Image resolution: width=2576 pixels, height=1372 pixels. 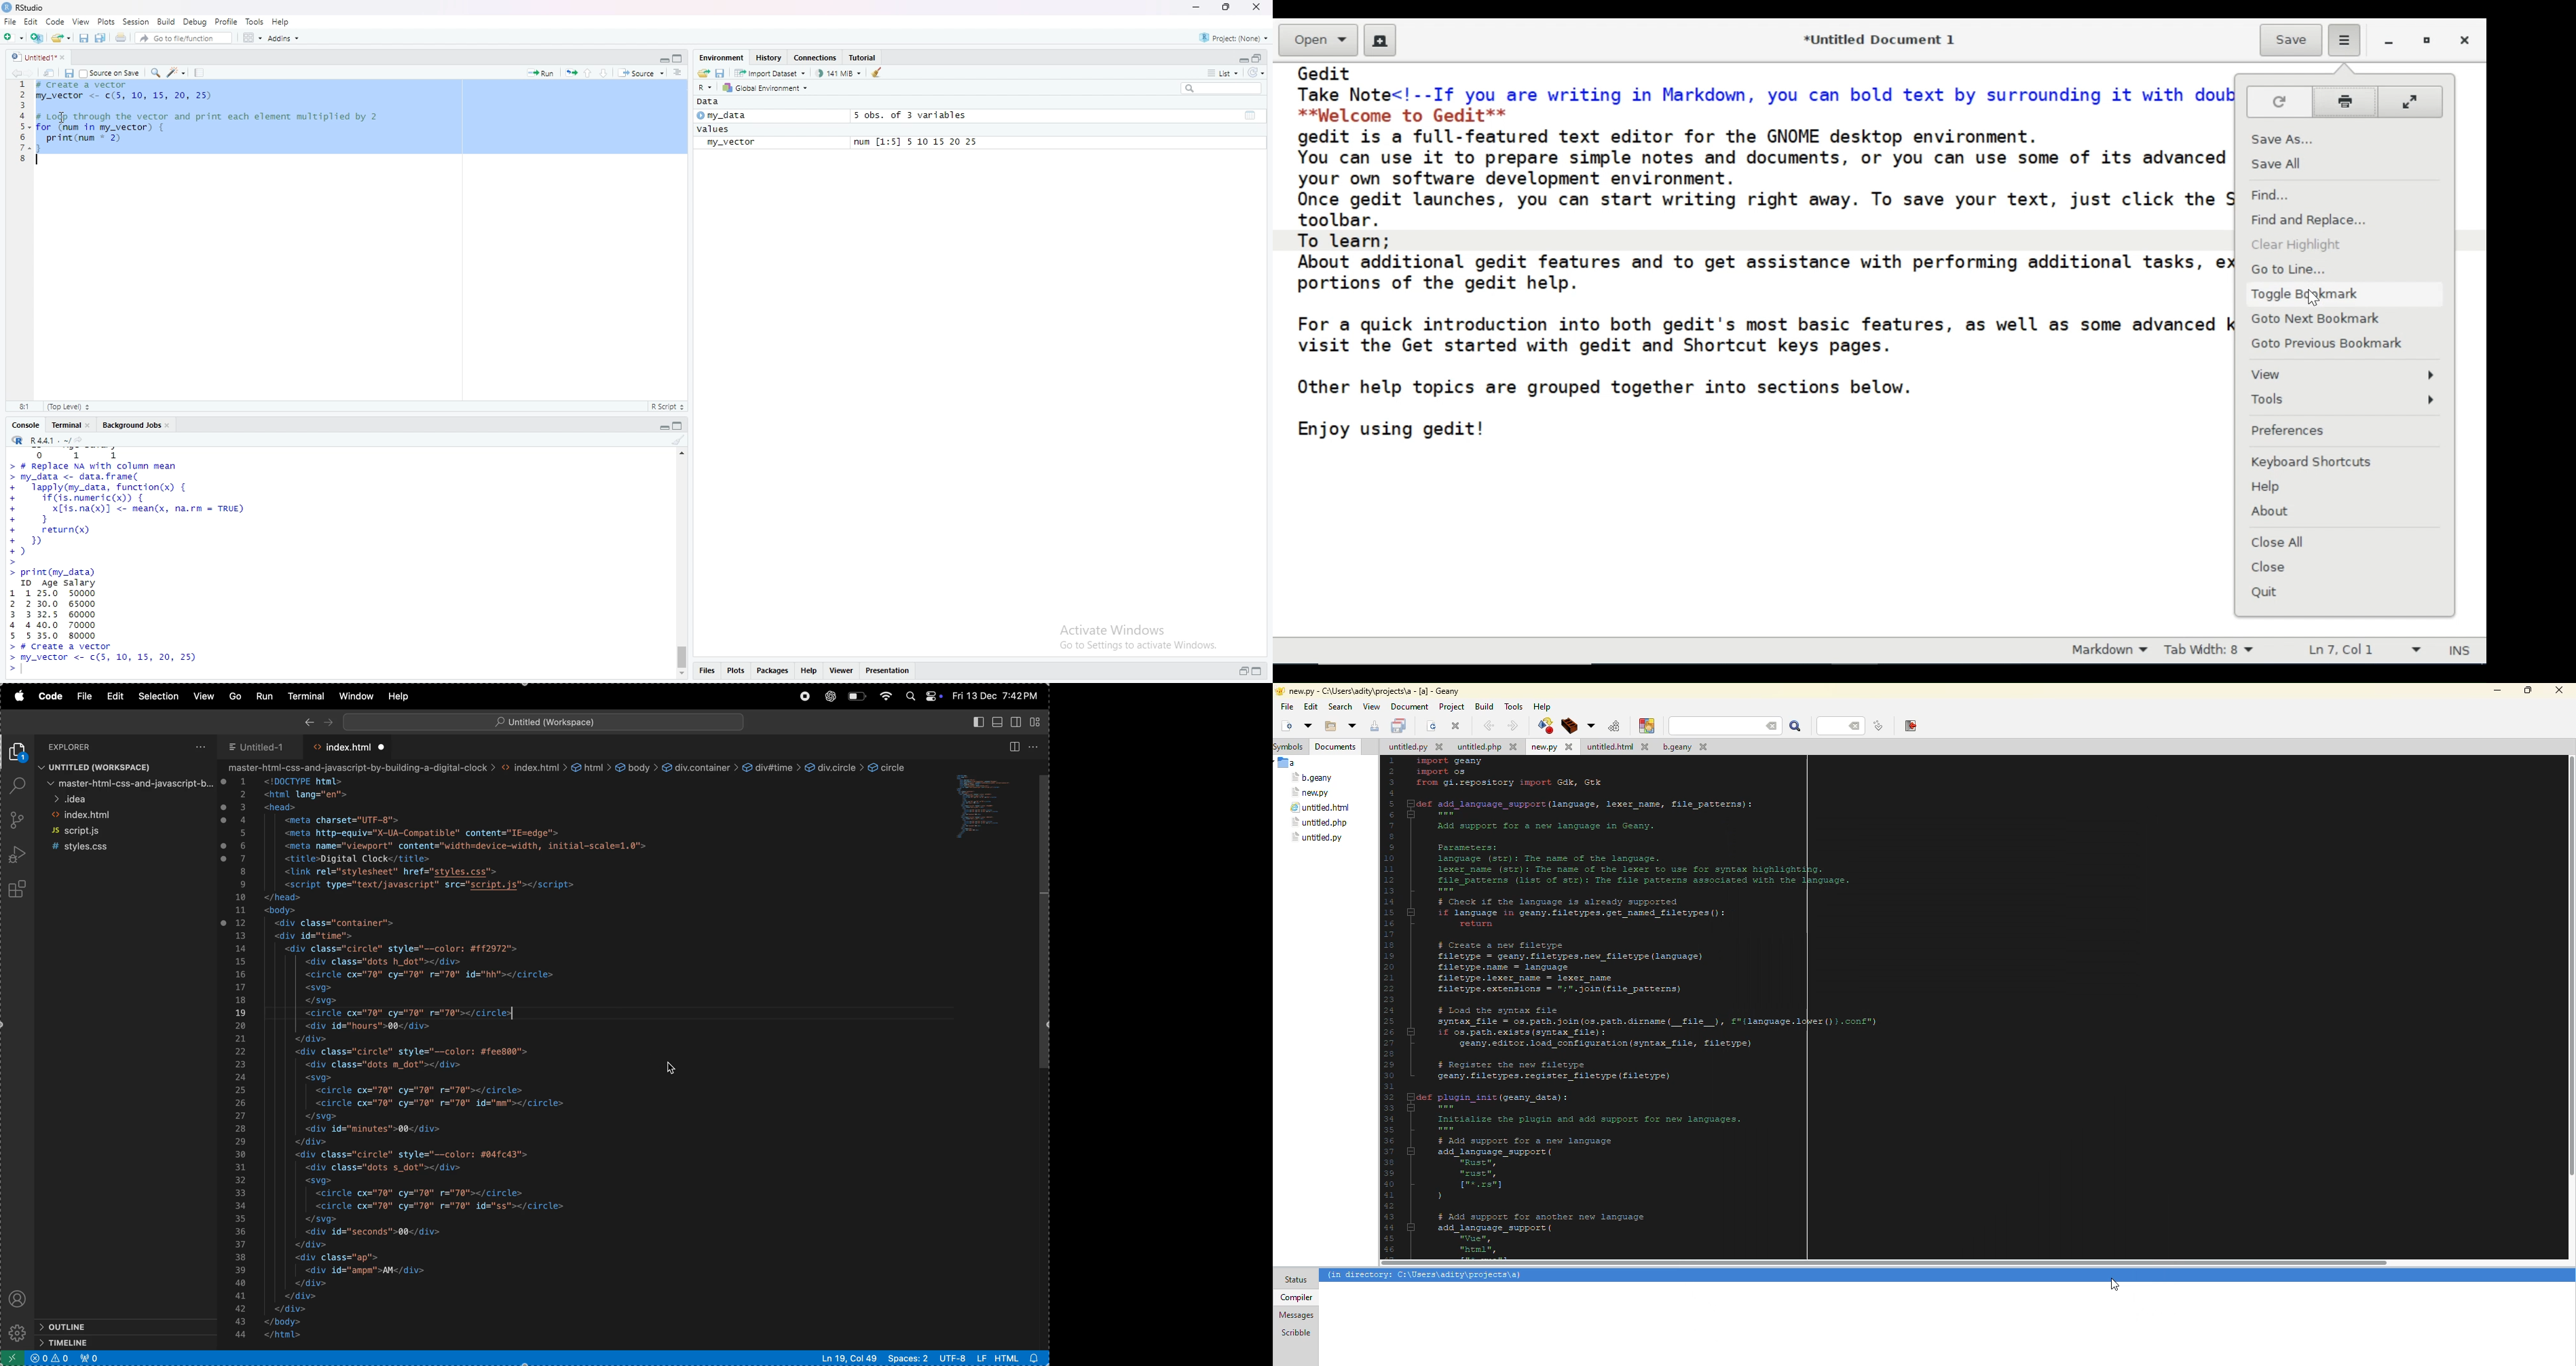 I want to click on profile, so click(x=18, y=1297).